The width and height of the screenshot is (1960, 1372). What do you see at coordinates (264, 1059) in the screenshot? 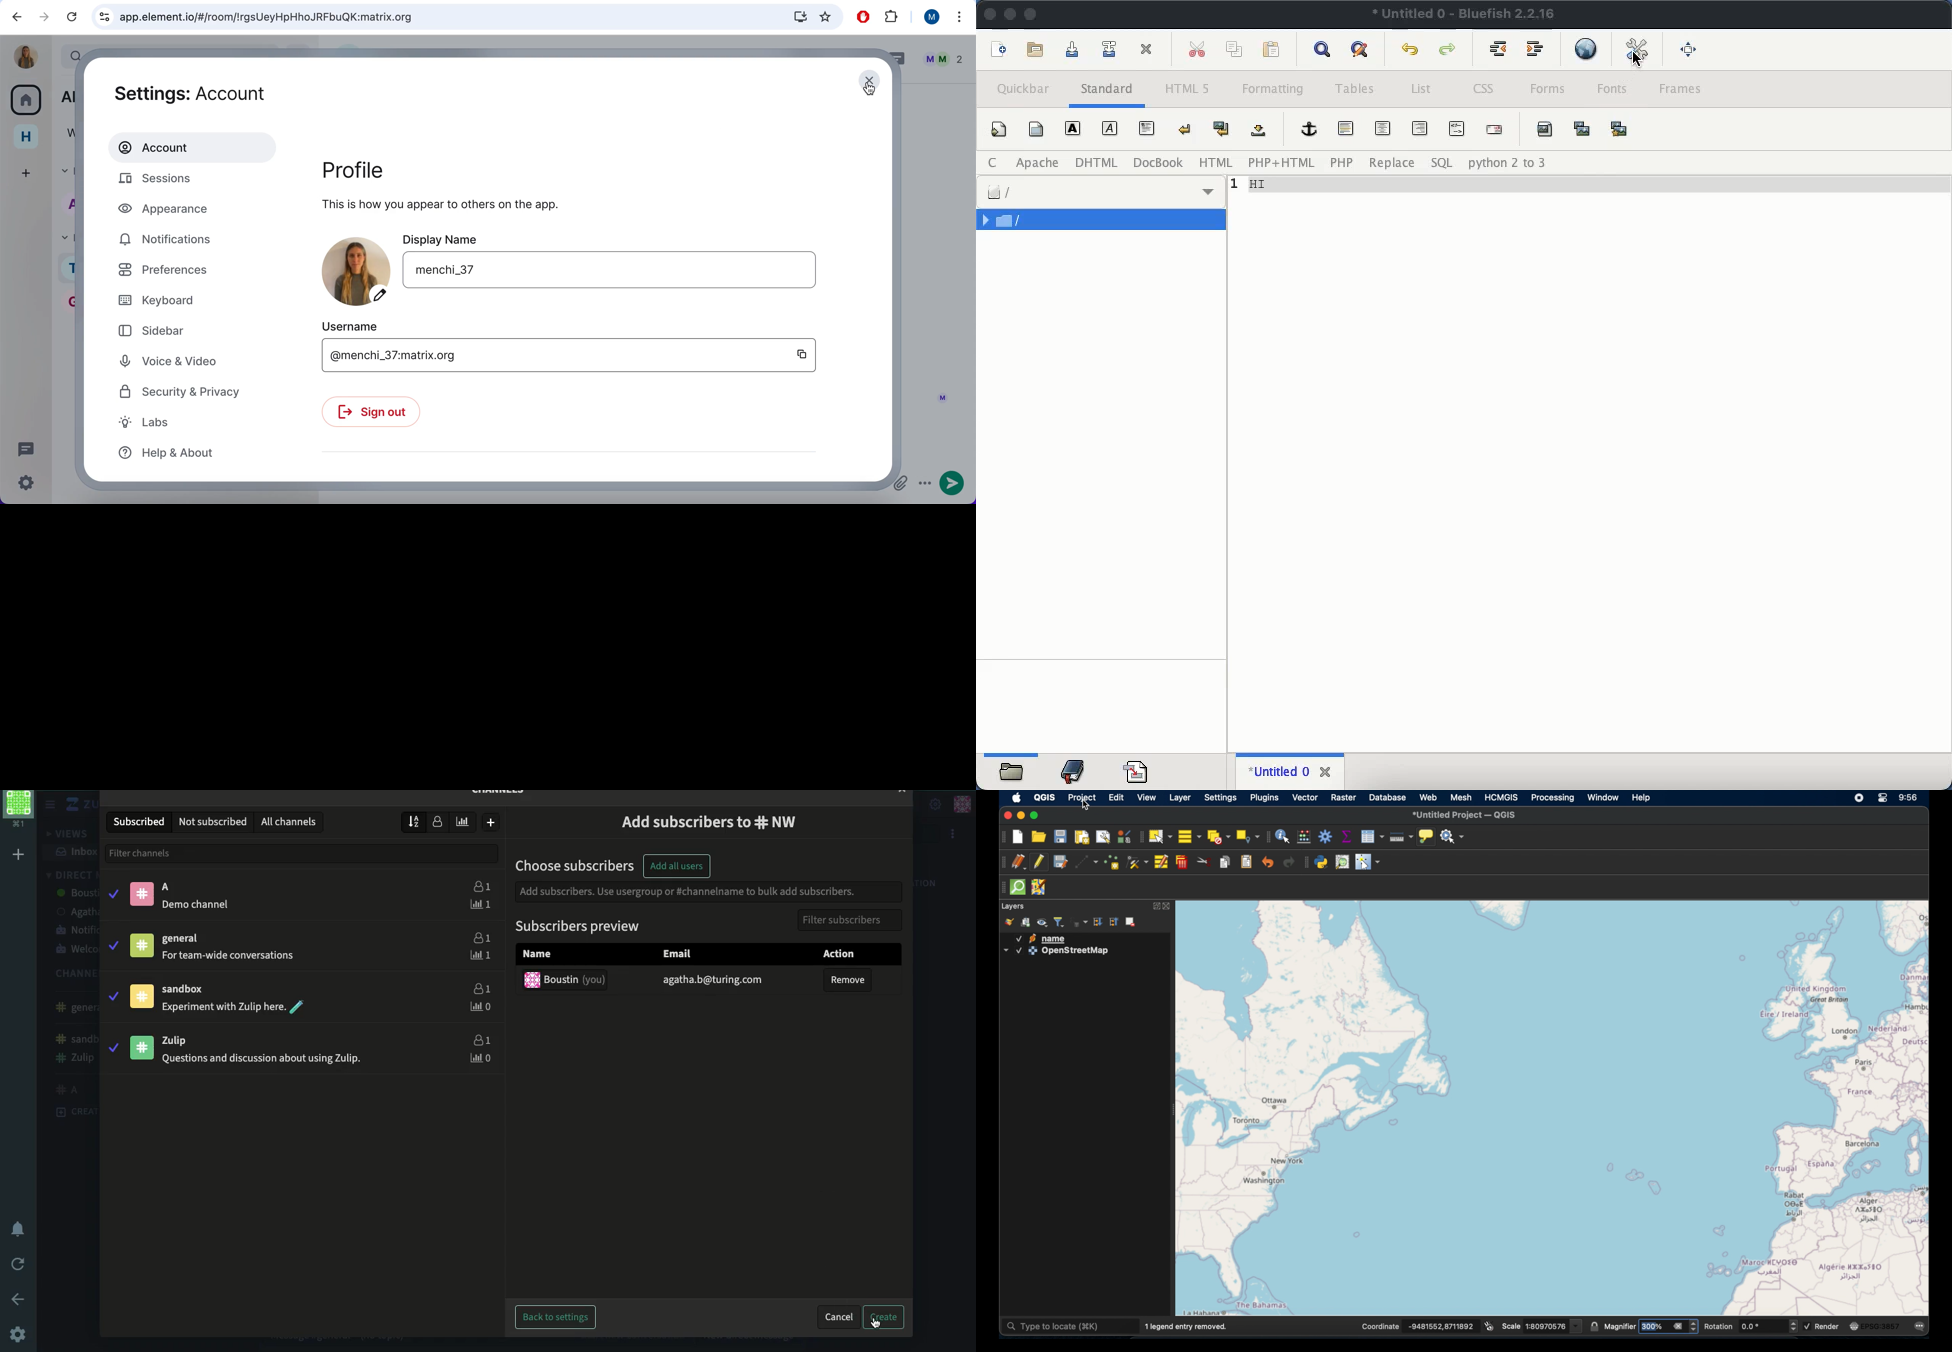
I see `Questions and discussion about using Zulip.` at bounding box center [264, 1059].